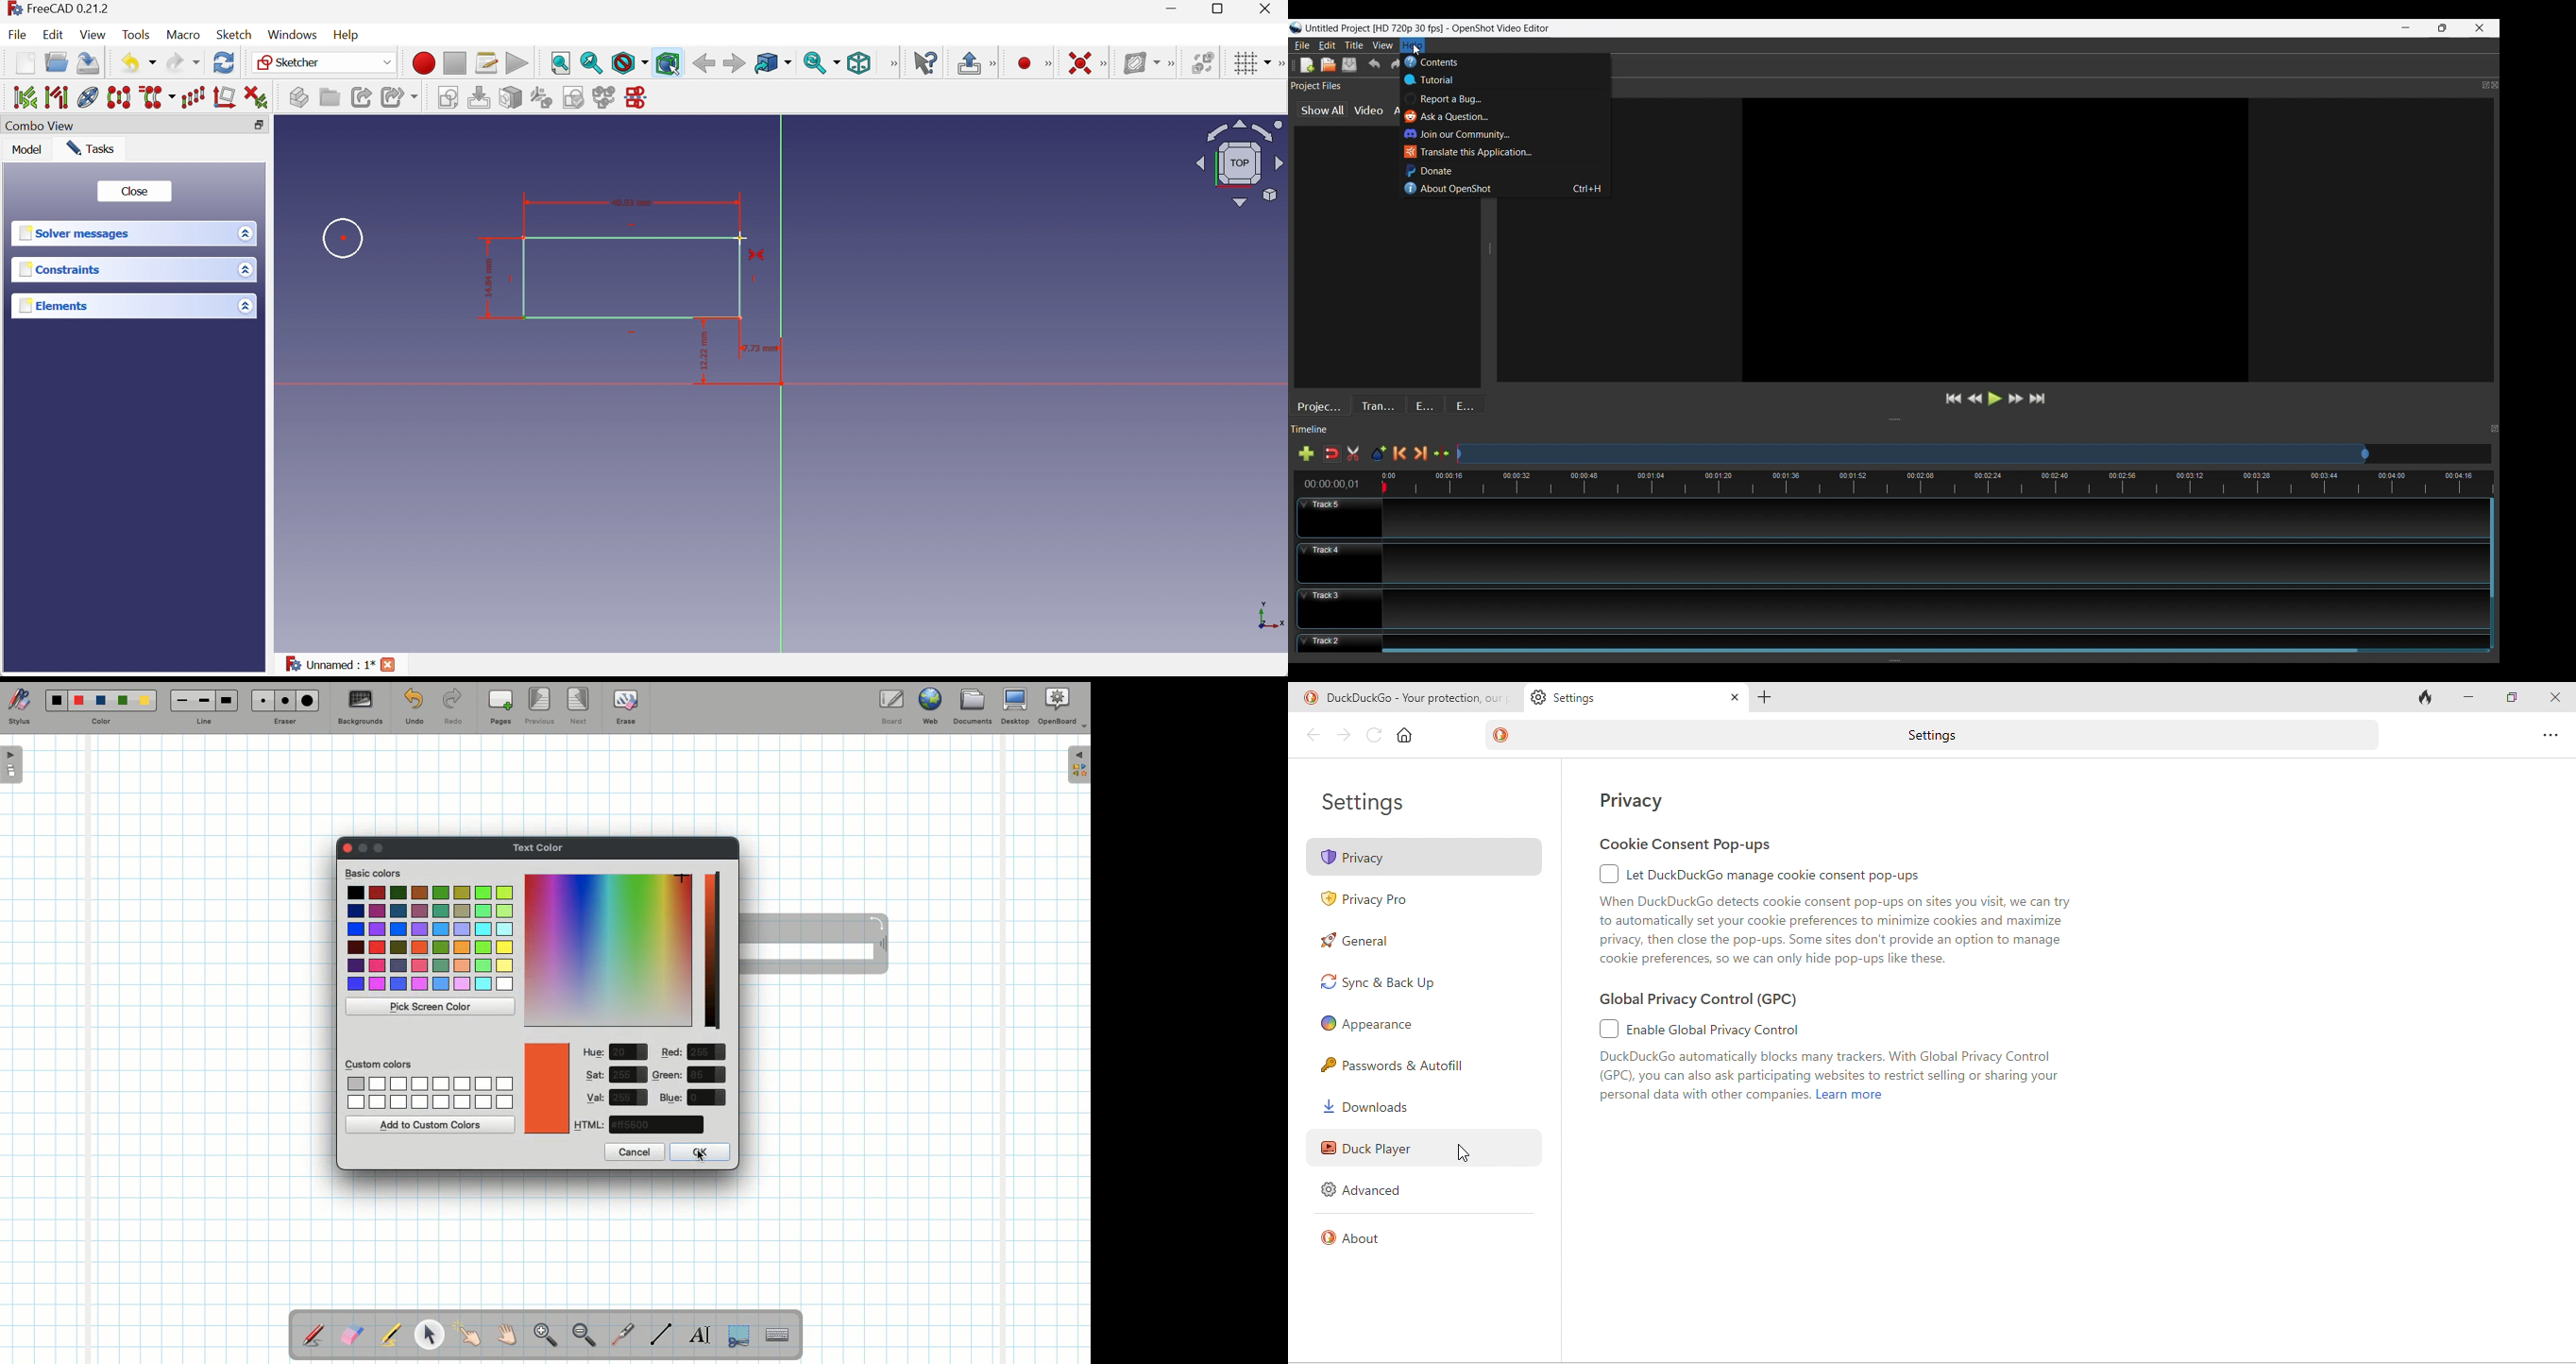  What do you see at coordinates (1303, 453) in the screenshot?
I see `Add Track` at bounding box center [1303, 453].